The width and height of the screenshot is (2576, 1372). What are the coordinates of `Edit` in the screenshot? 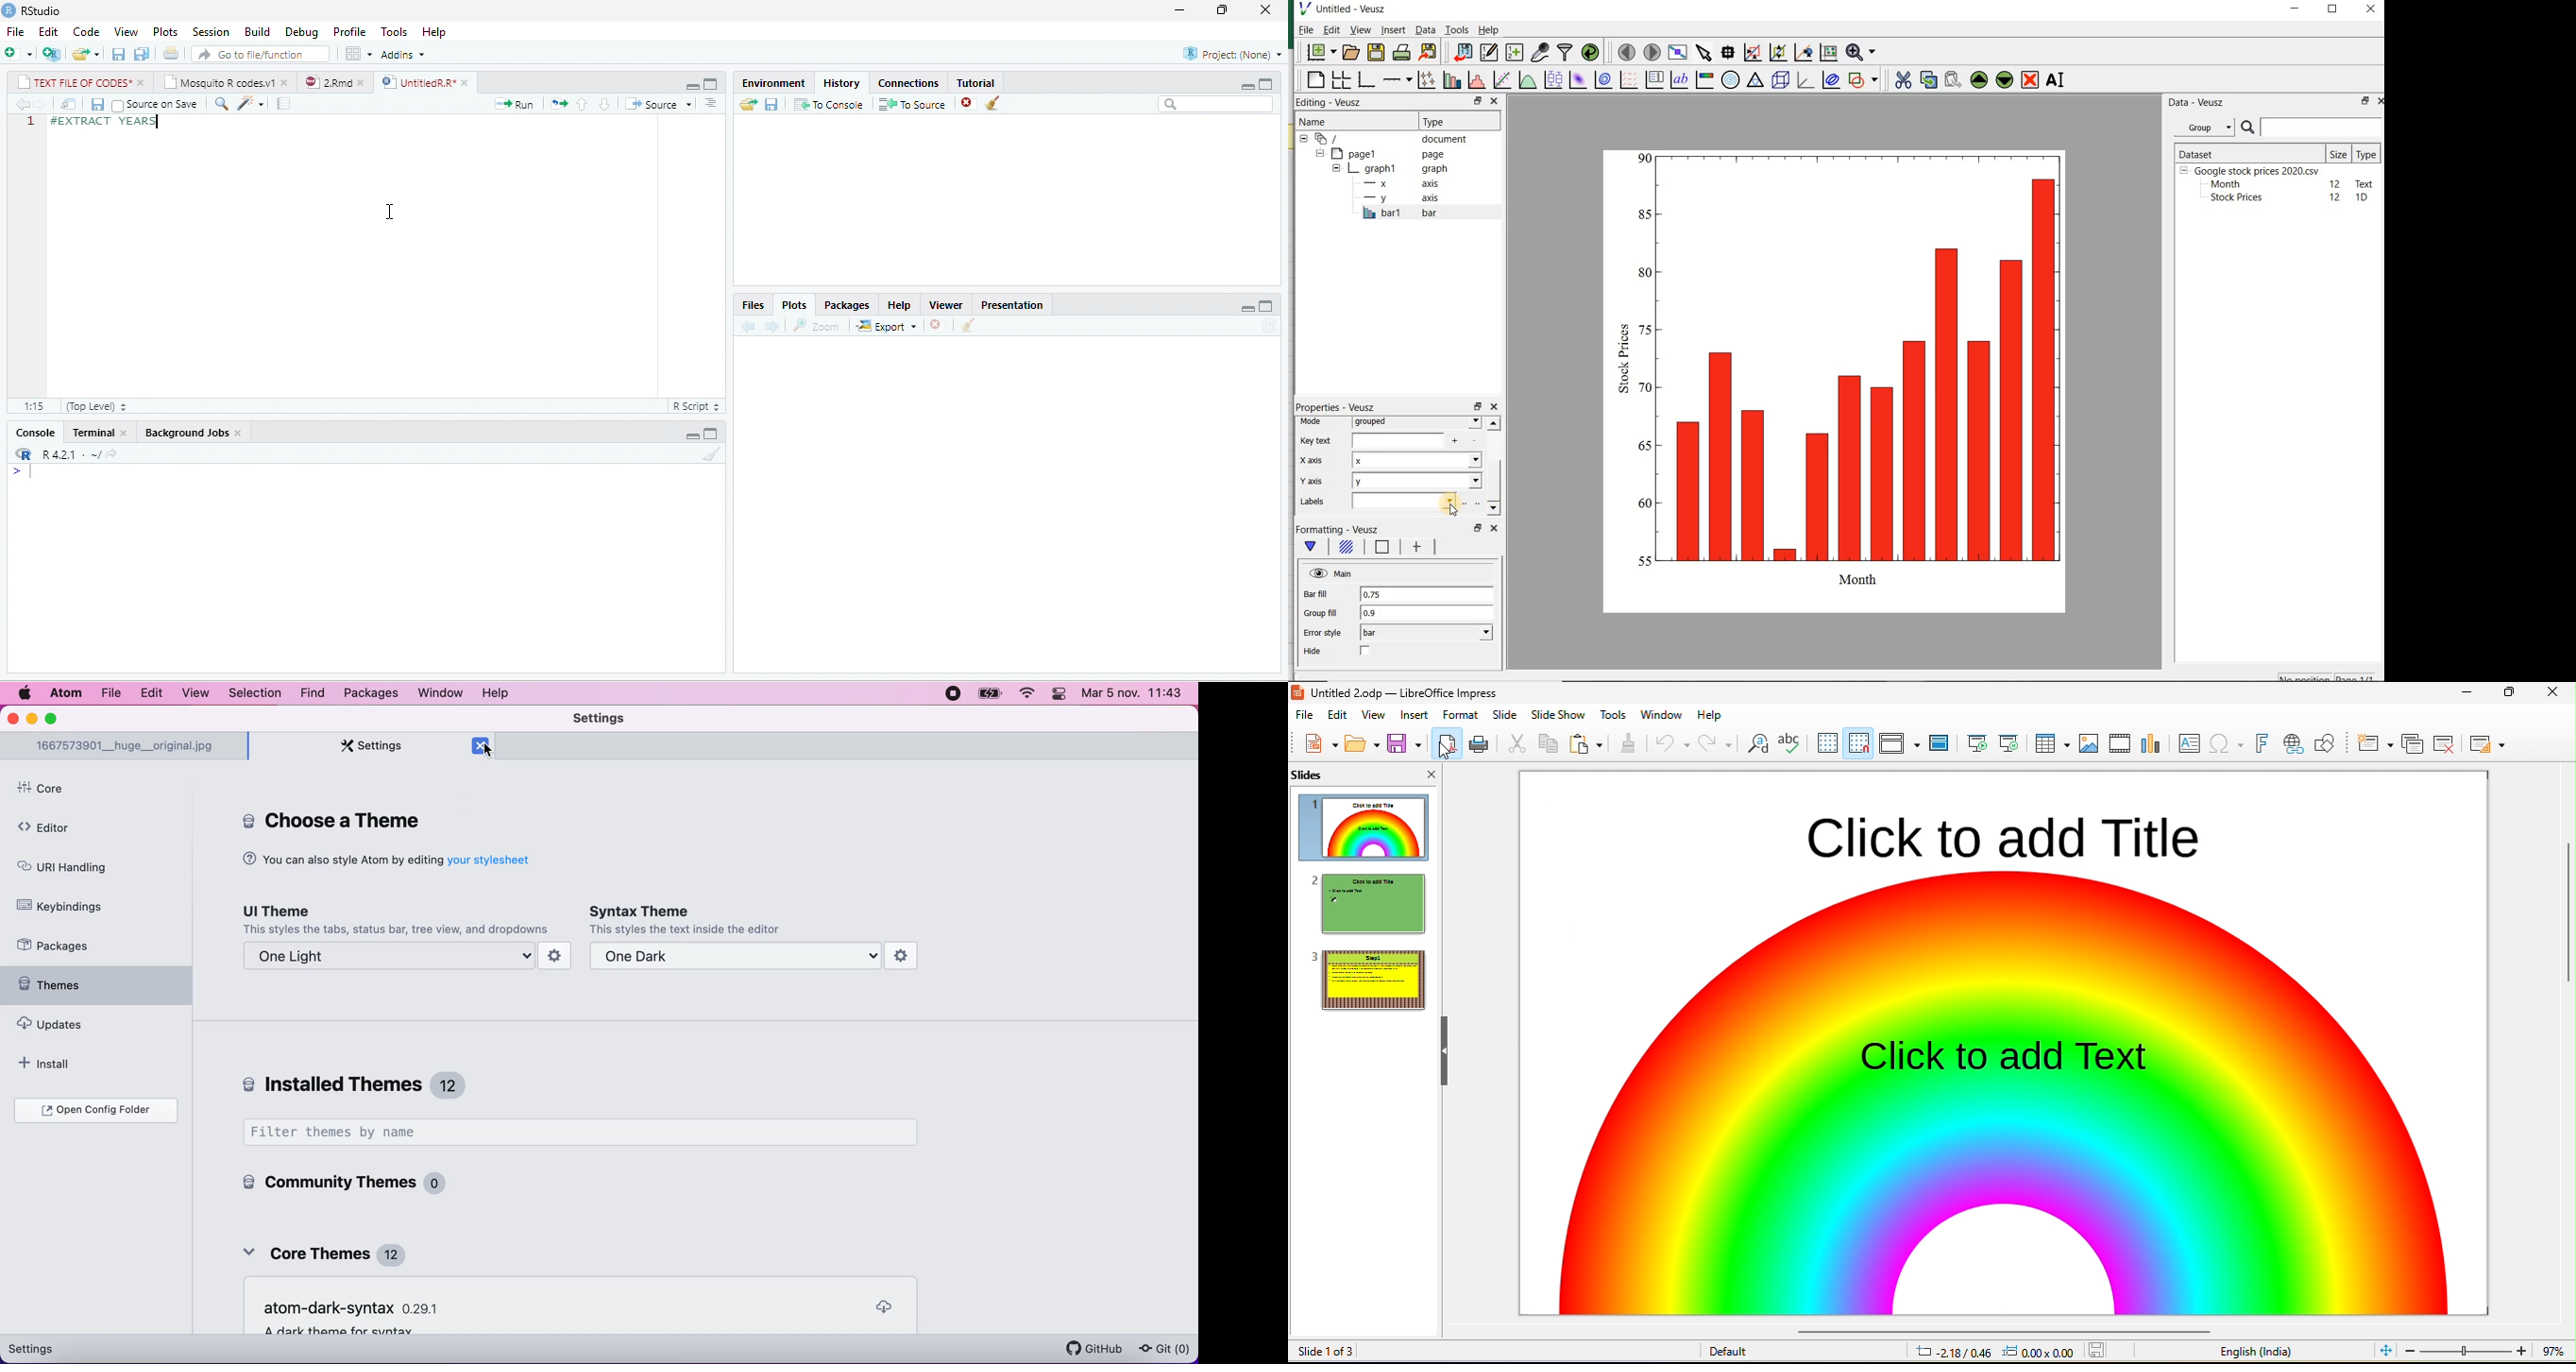 It's located at (48, 32).